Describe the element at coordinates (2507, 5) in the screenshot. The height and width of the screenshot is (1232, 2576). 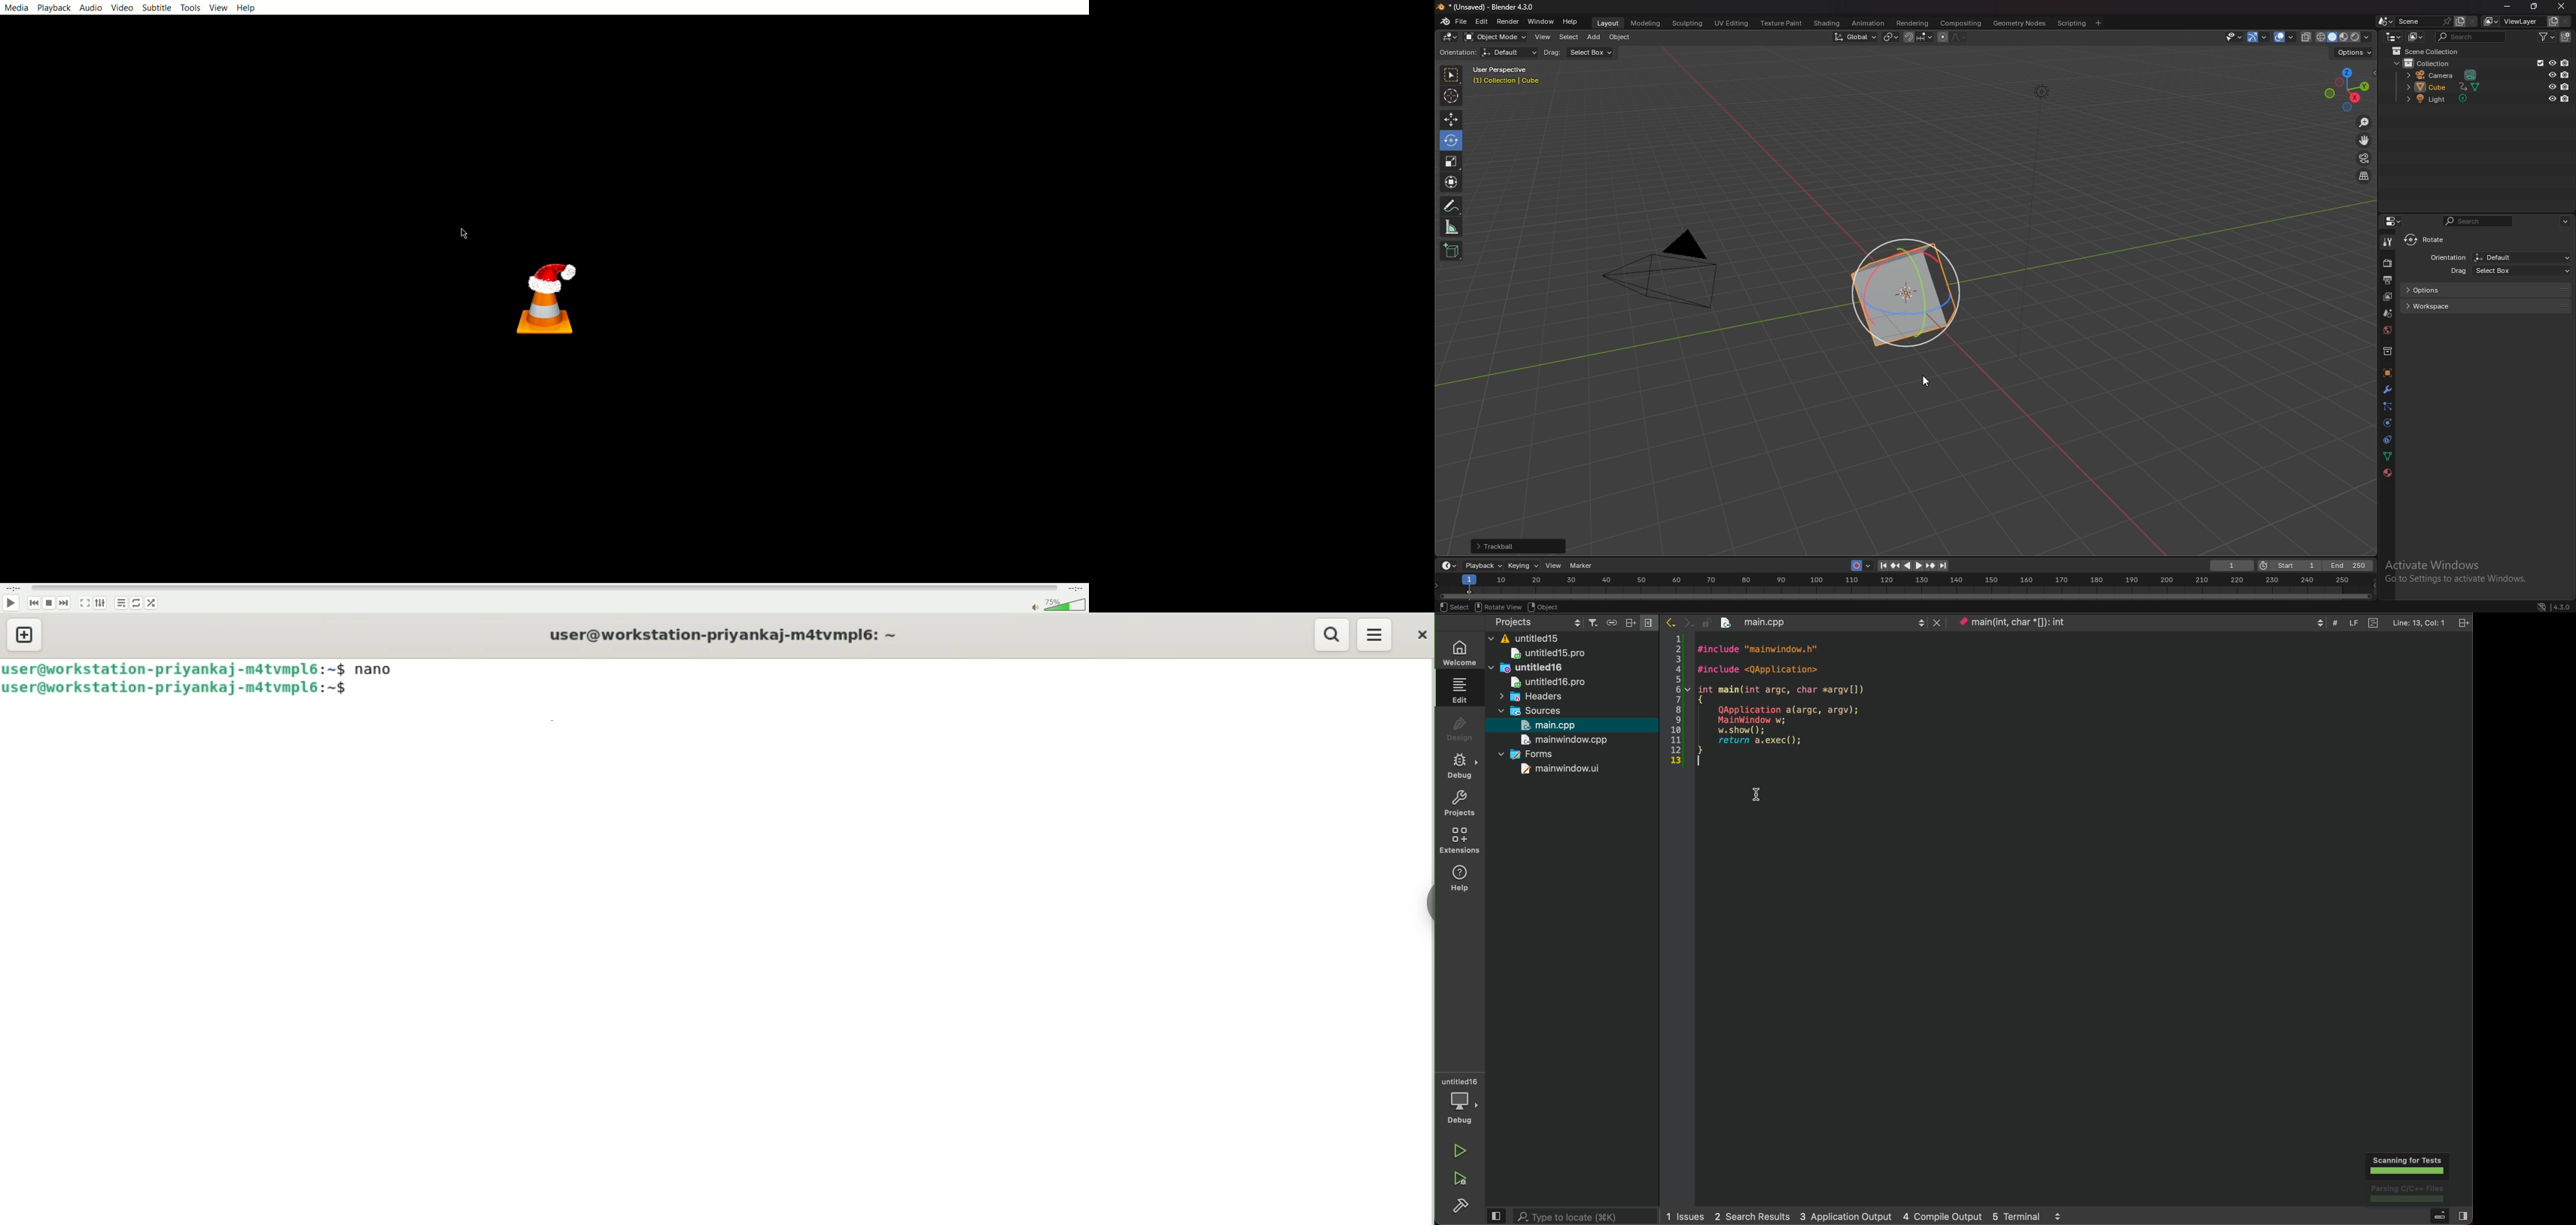
I see `minimize` at that location.